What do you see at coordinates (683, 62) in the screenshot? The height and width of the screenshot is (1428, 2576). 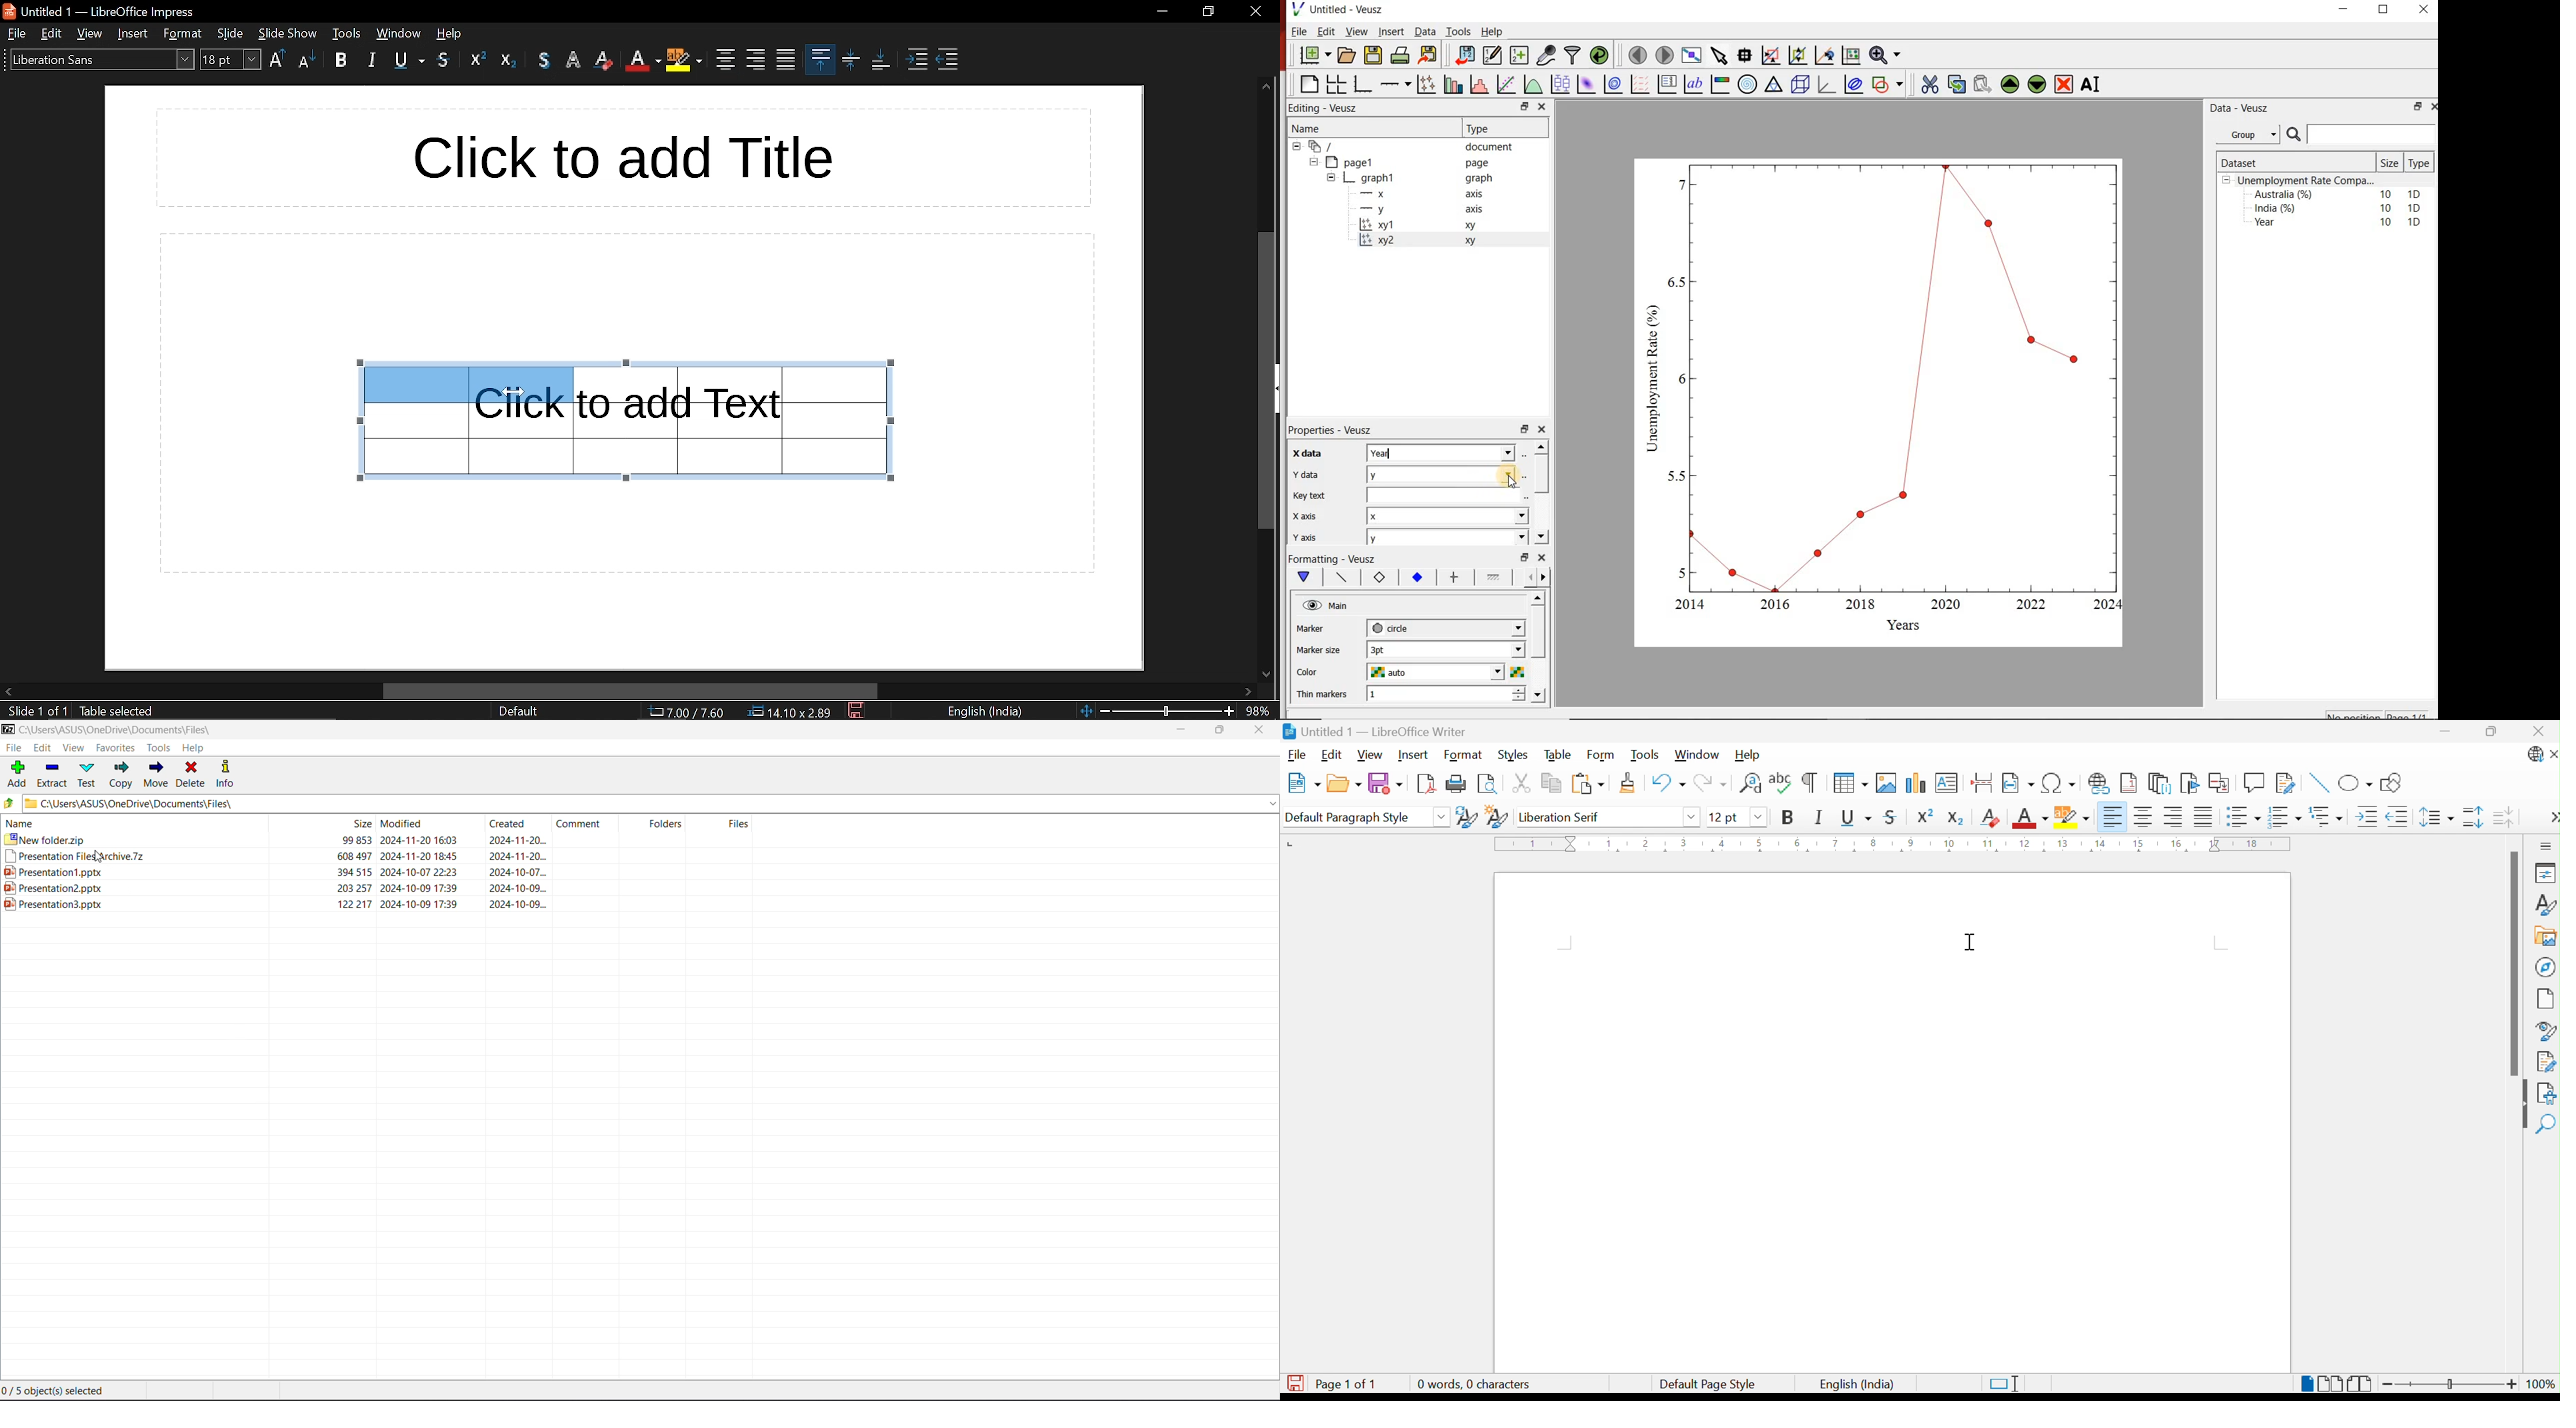 I see `highlight` at bounding box center [683, 62].